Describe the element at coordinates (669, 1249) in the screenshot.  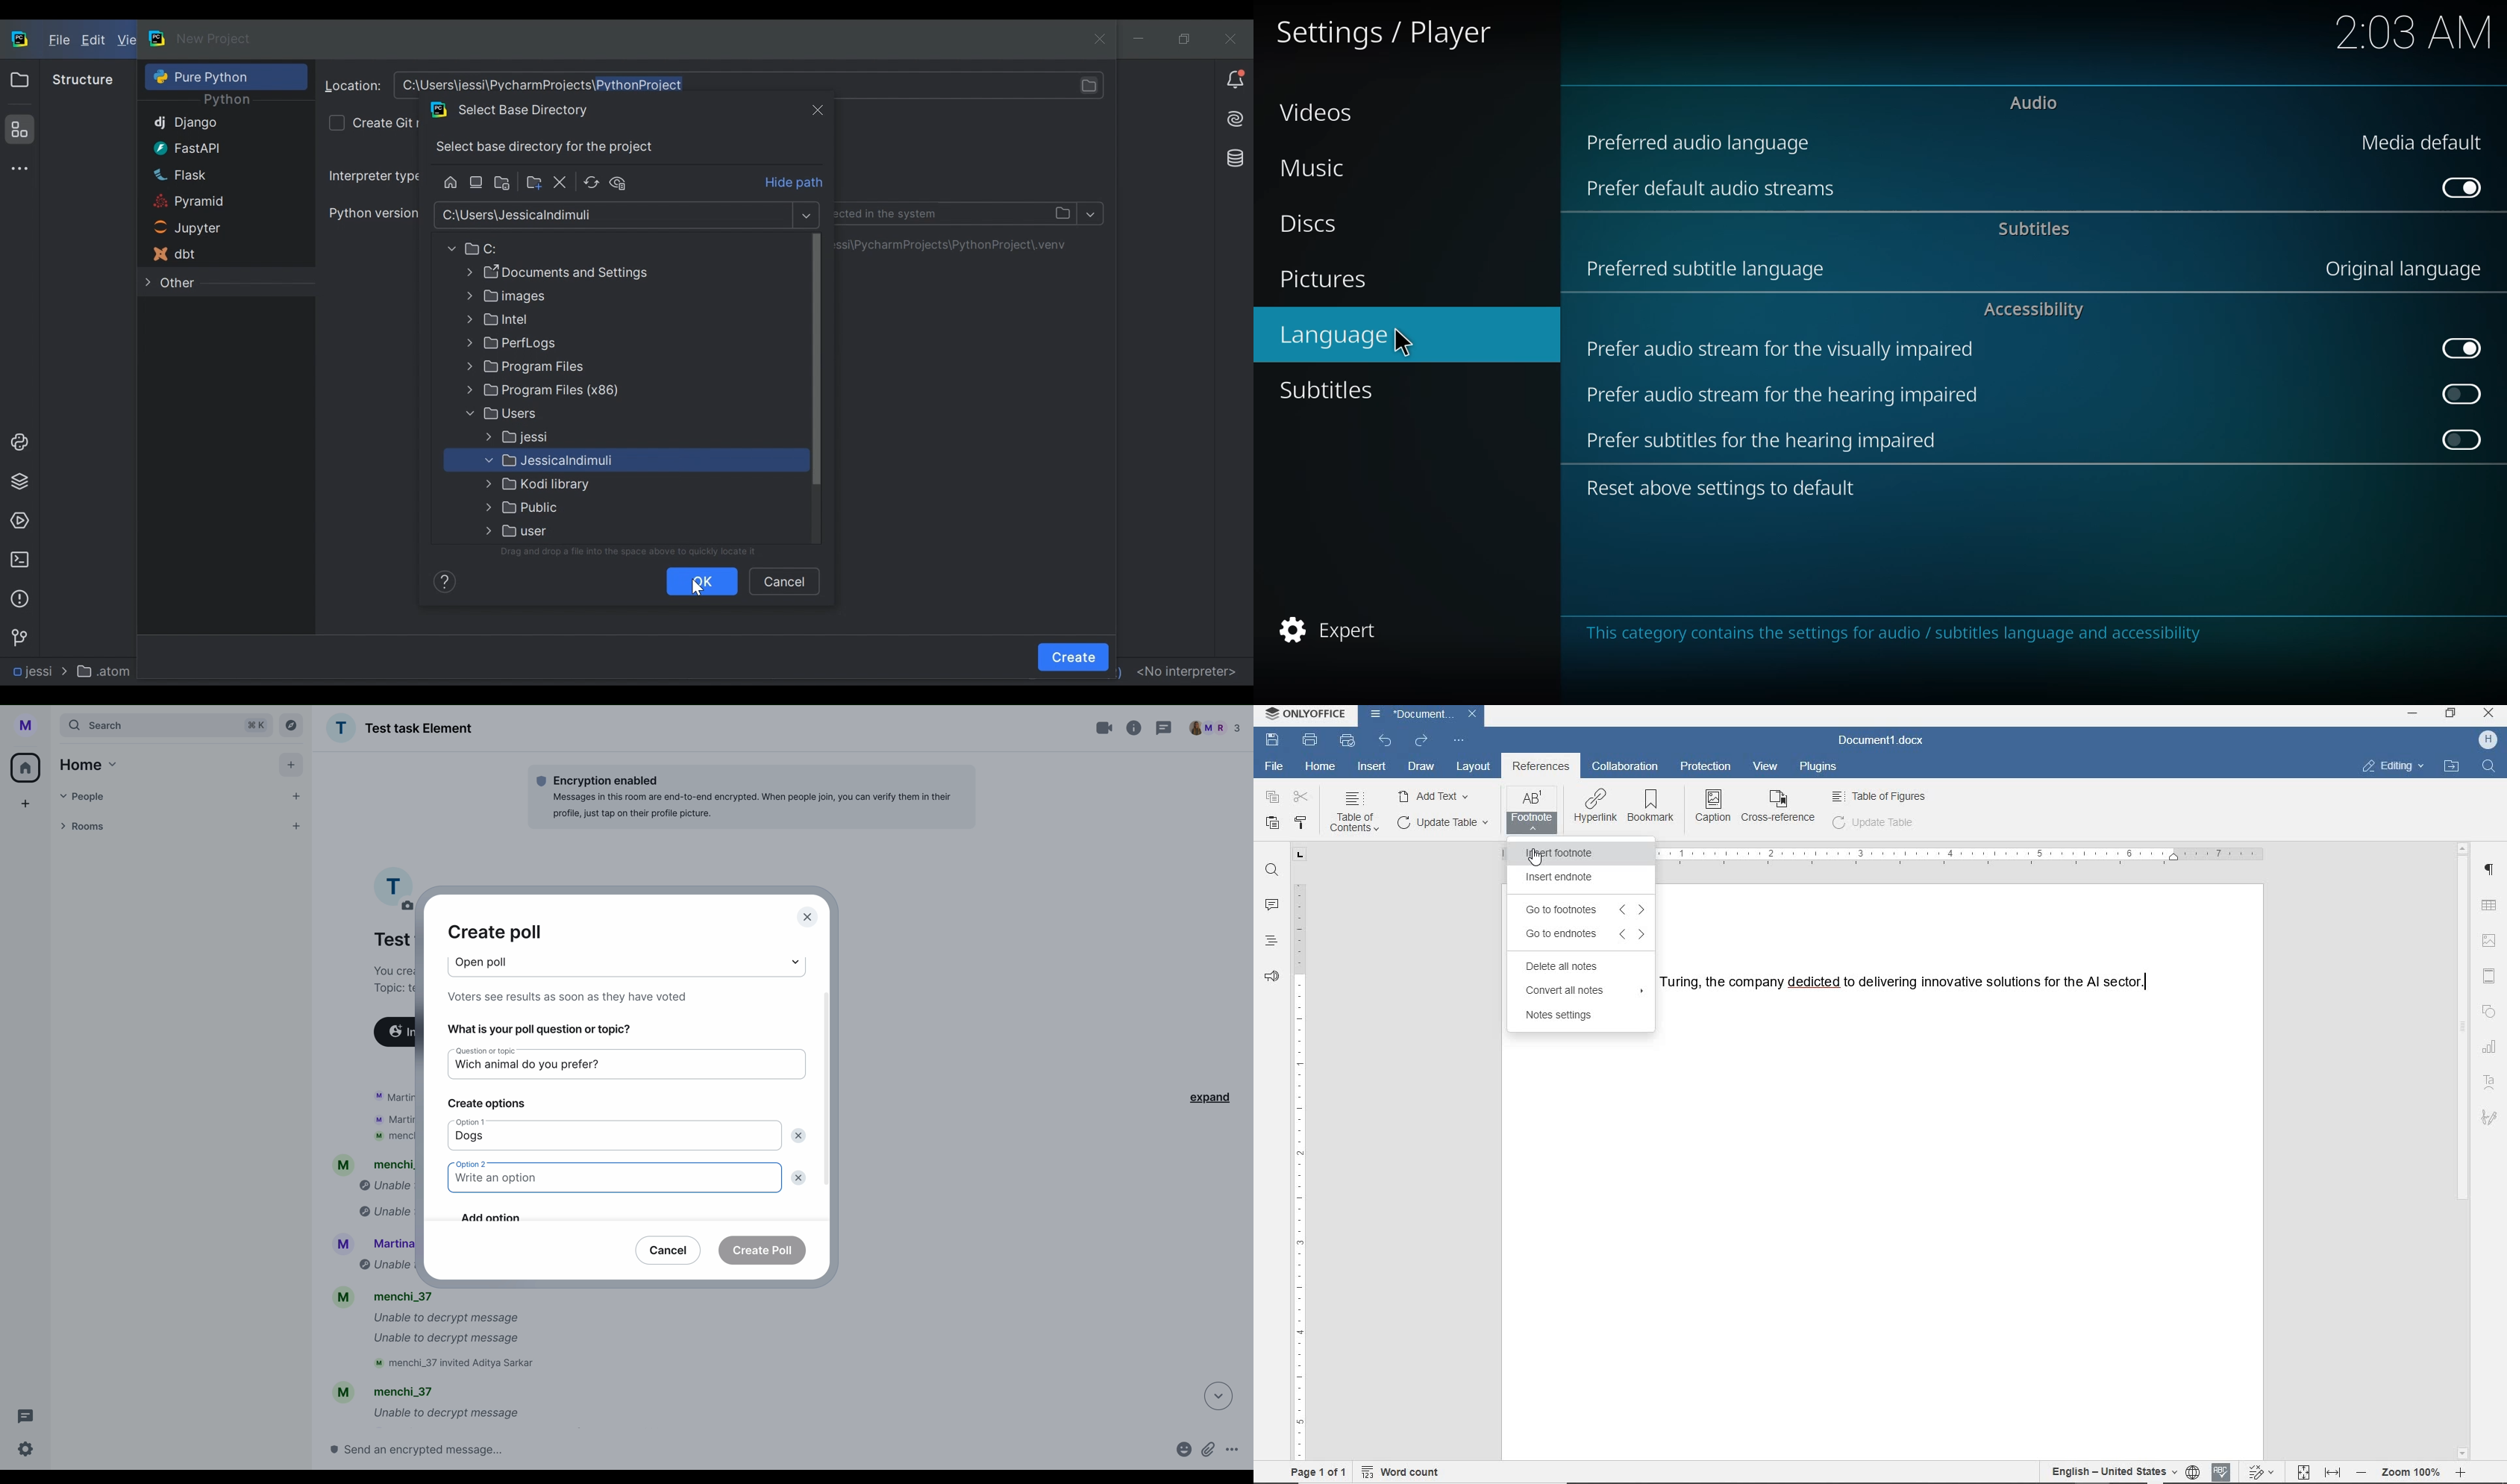
I see `cancel button` at that location.